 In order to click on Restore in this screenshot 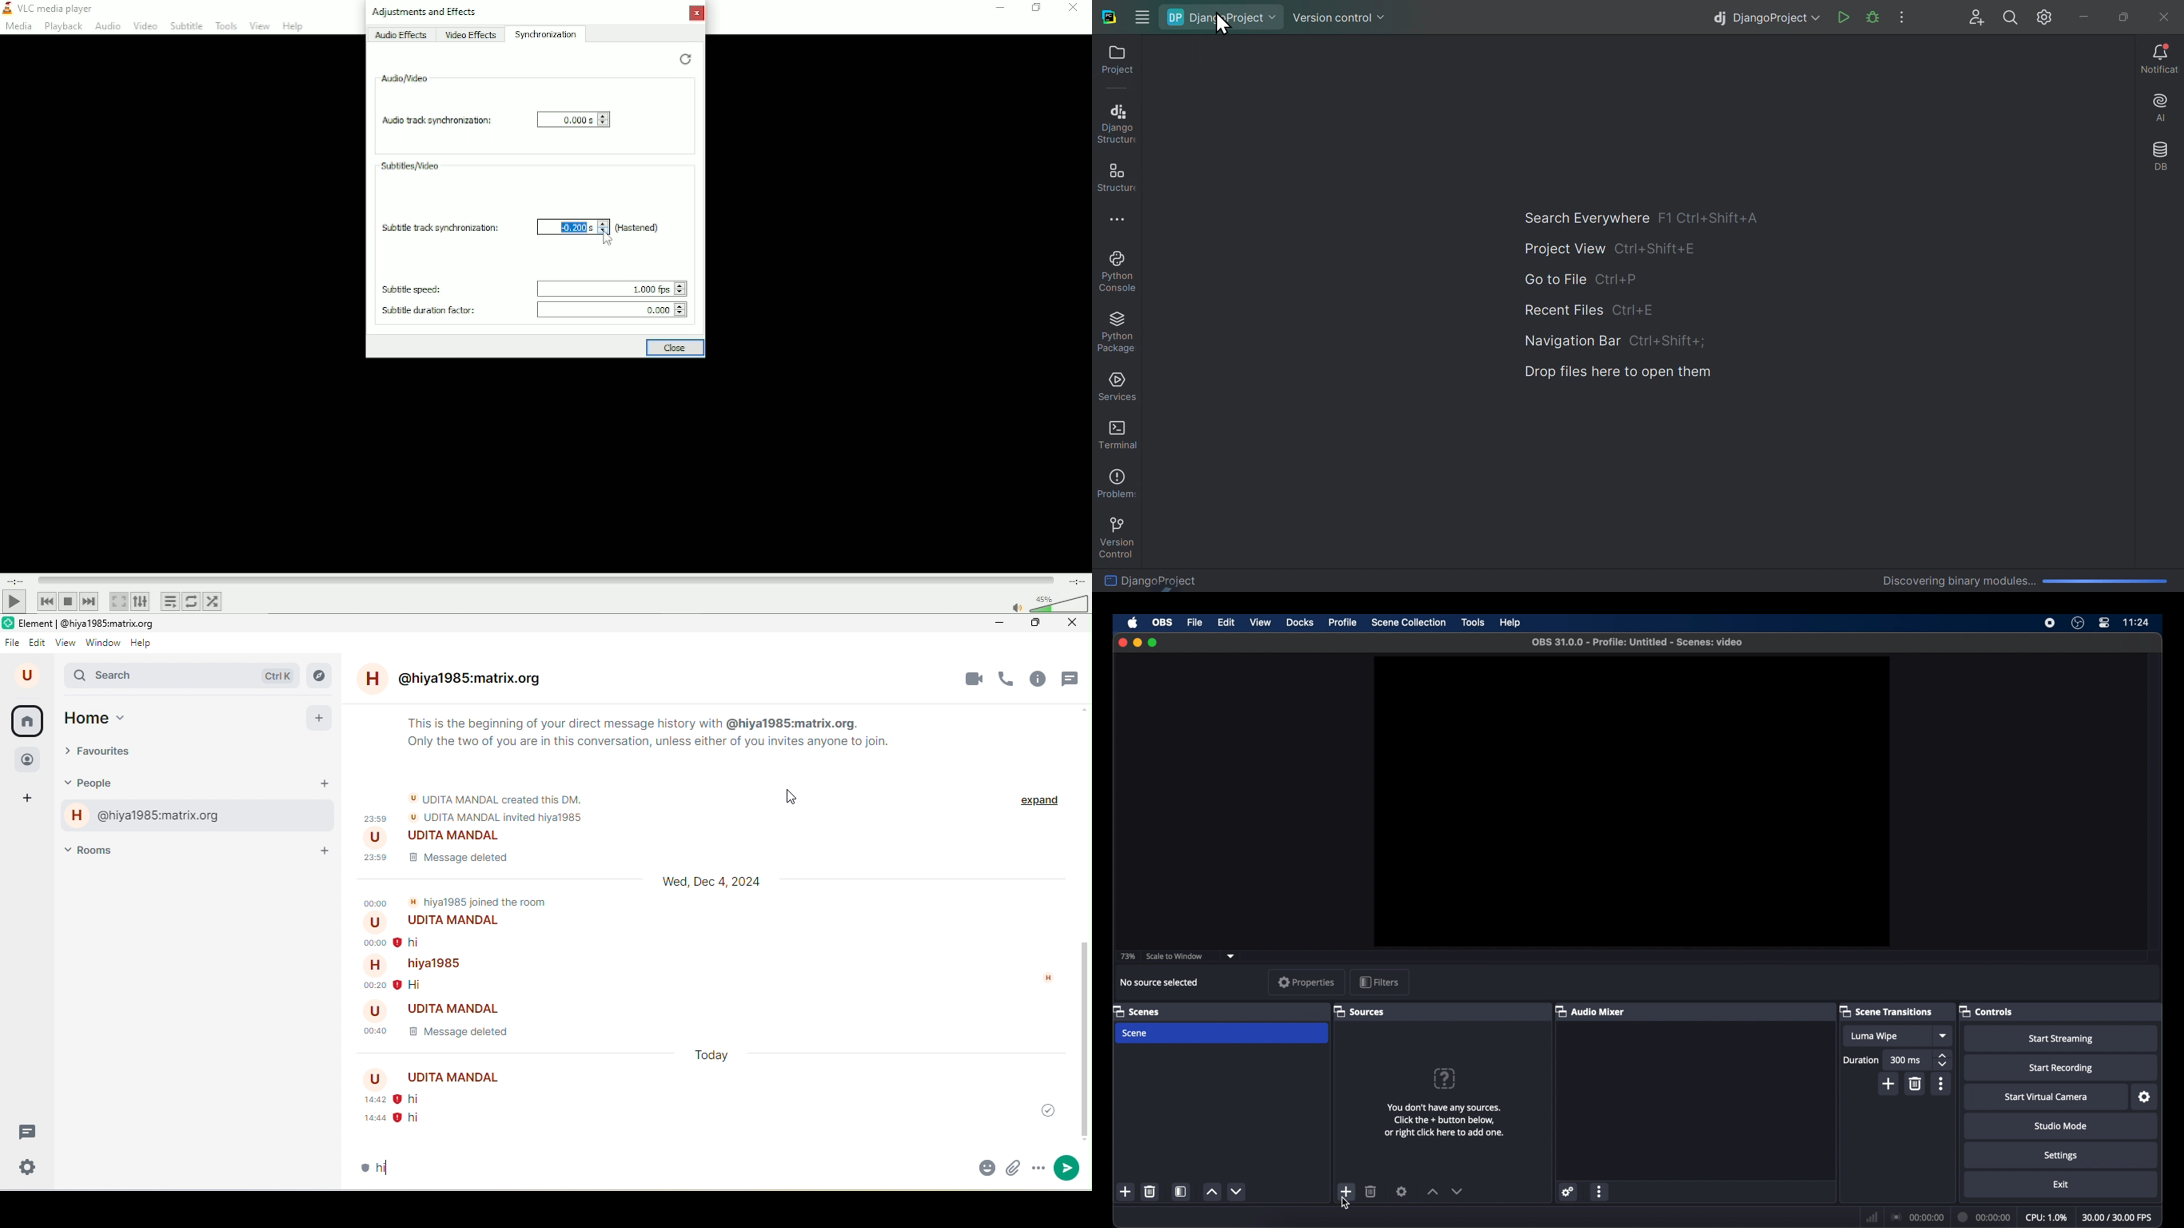, I will do `click(686, 59)`.